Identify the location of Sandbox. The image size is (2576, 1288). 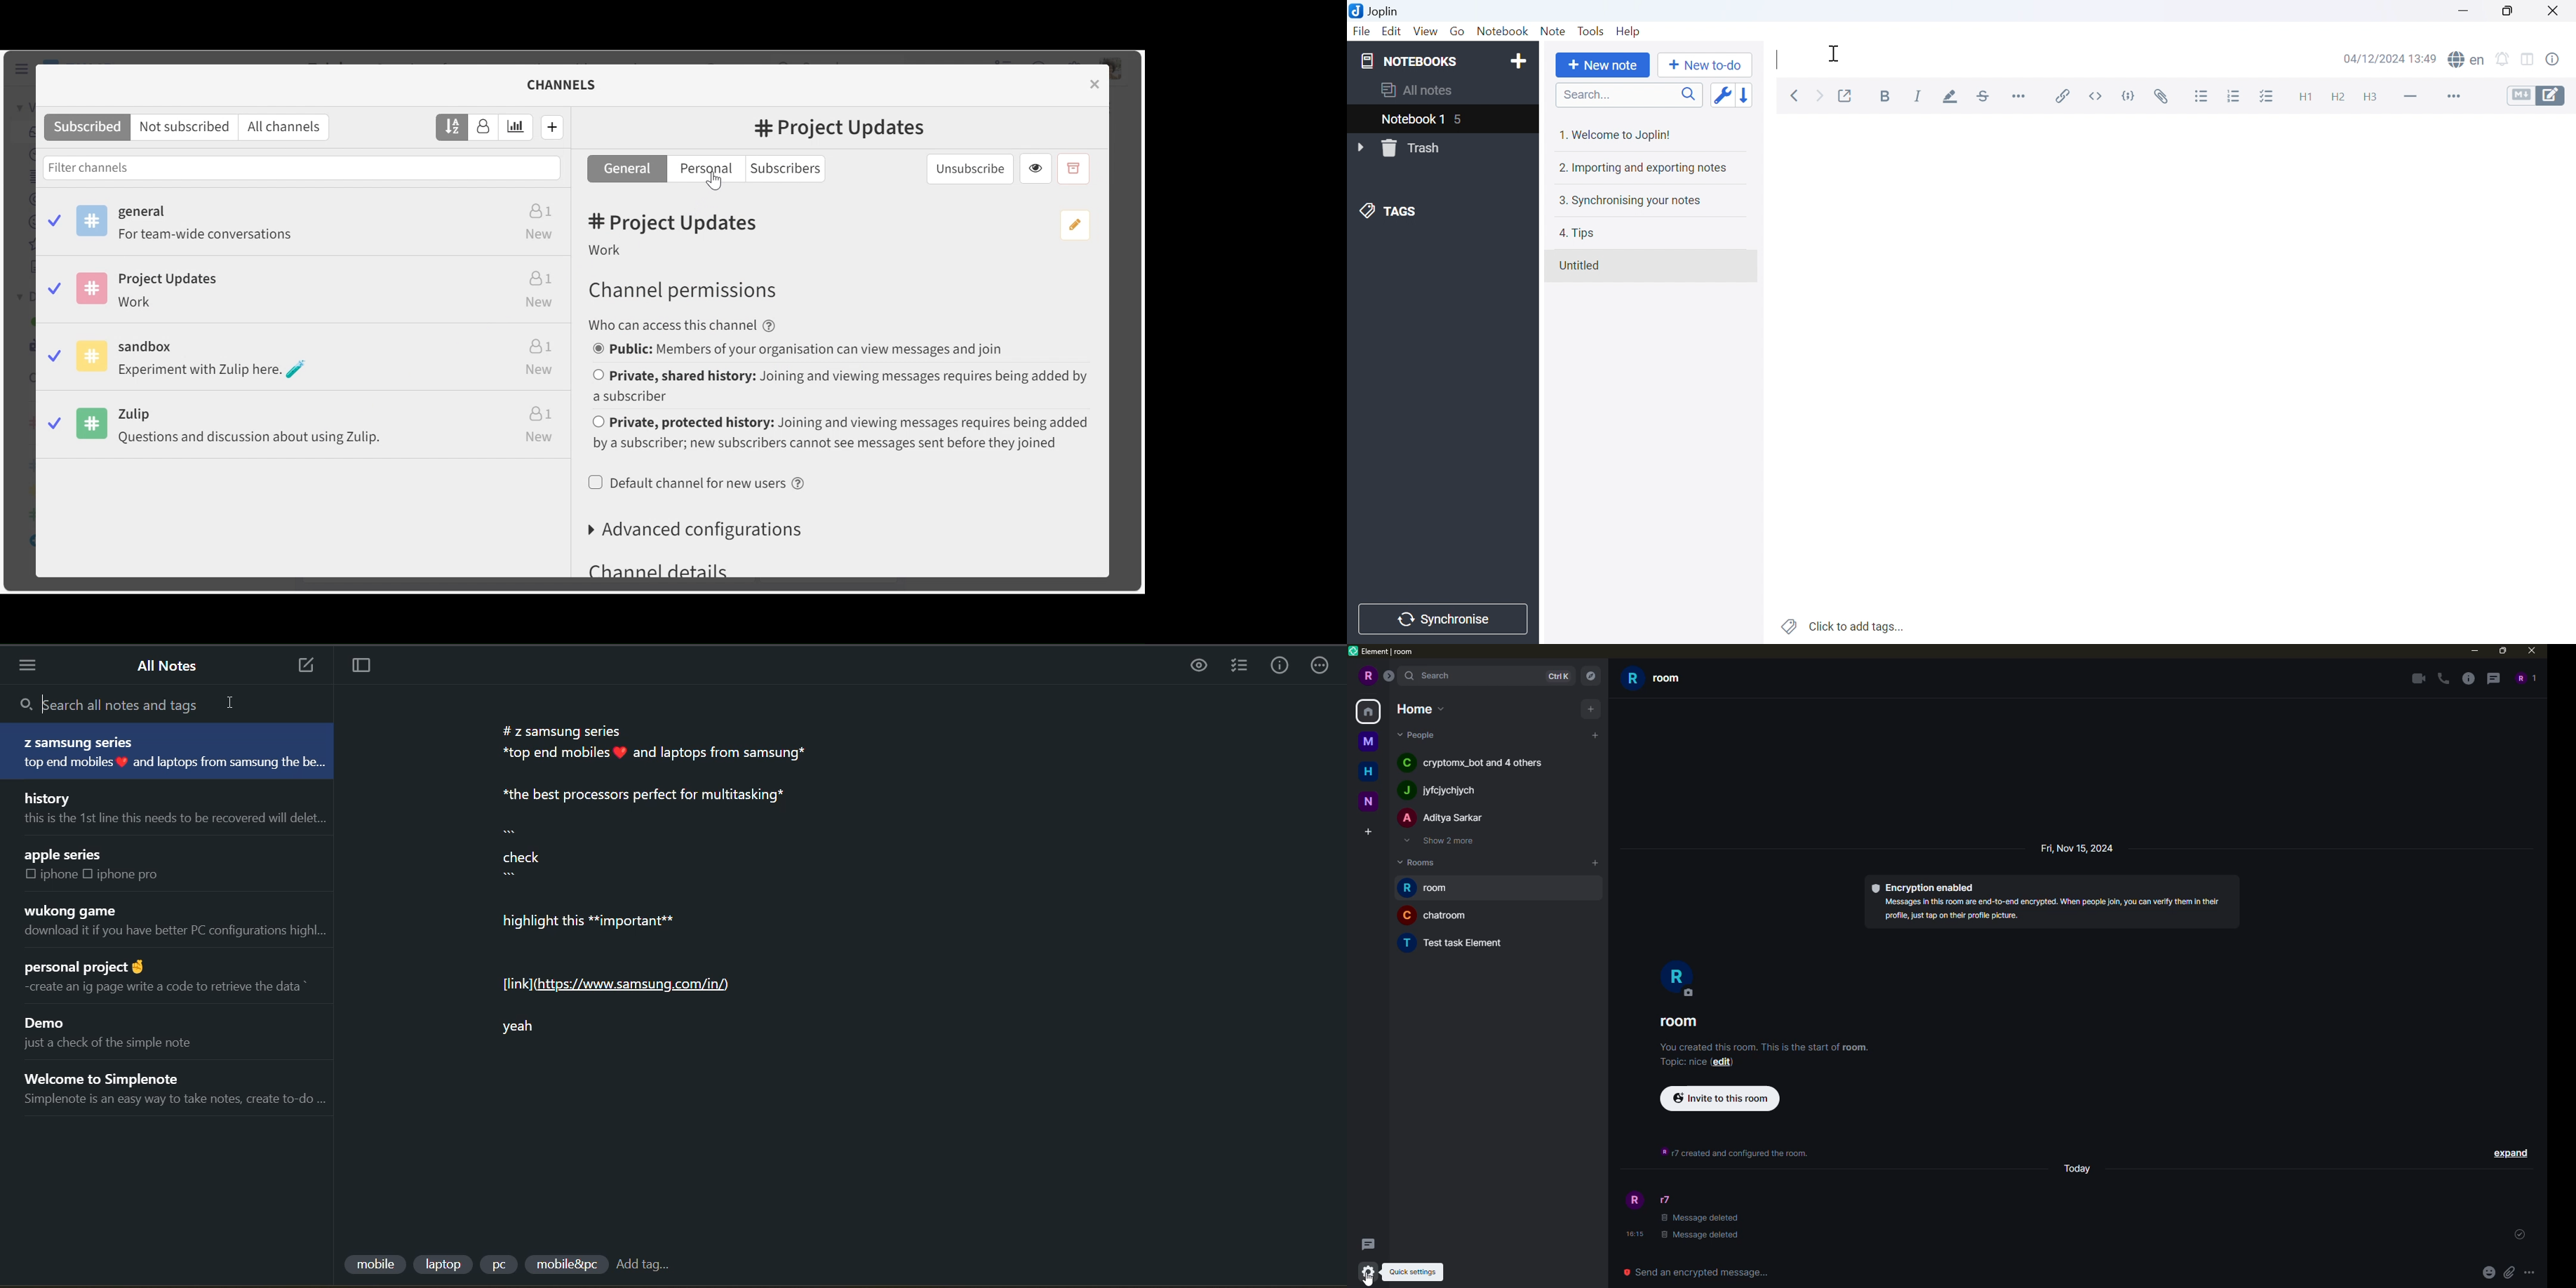
(305, 360).